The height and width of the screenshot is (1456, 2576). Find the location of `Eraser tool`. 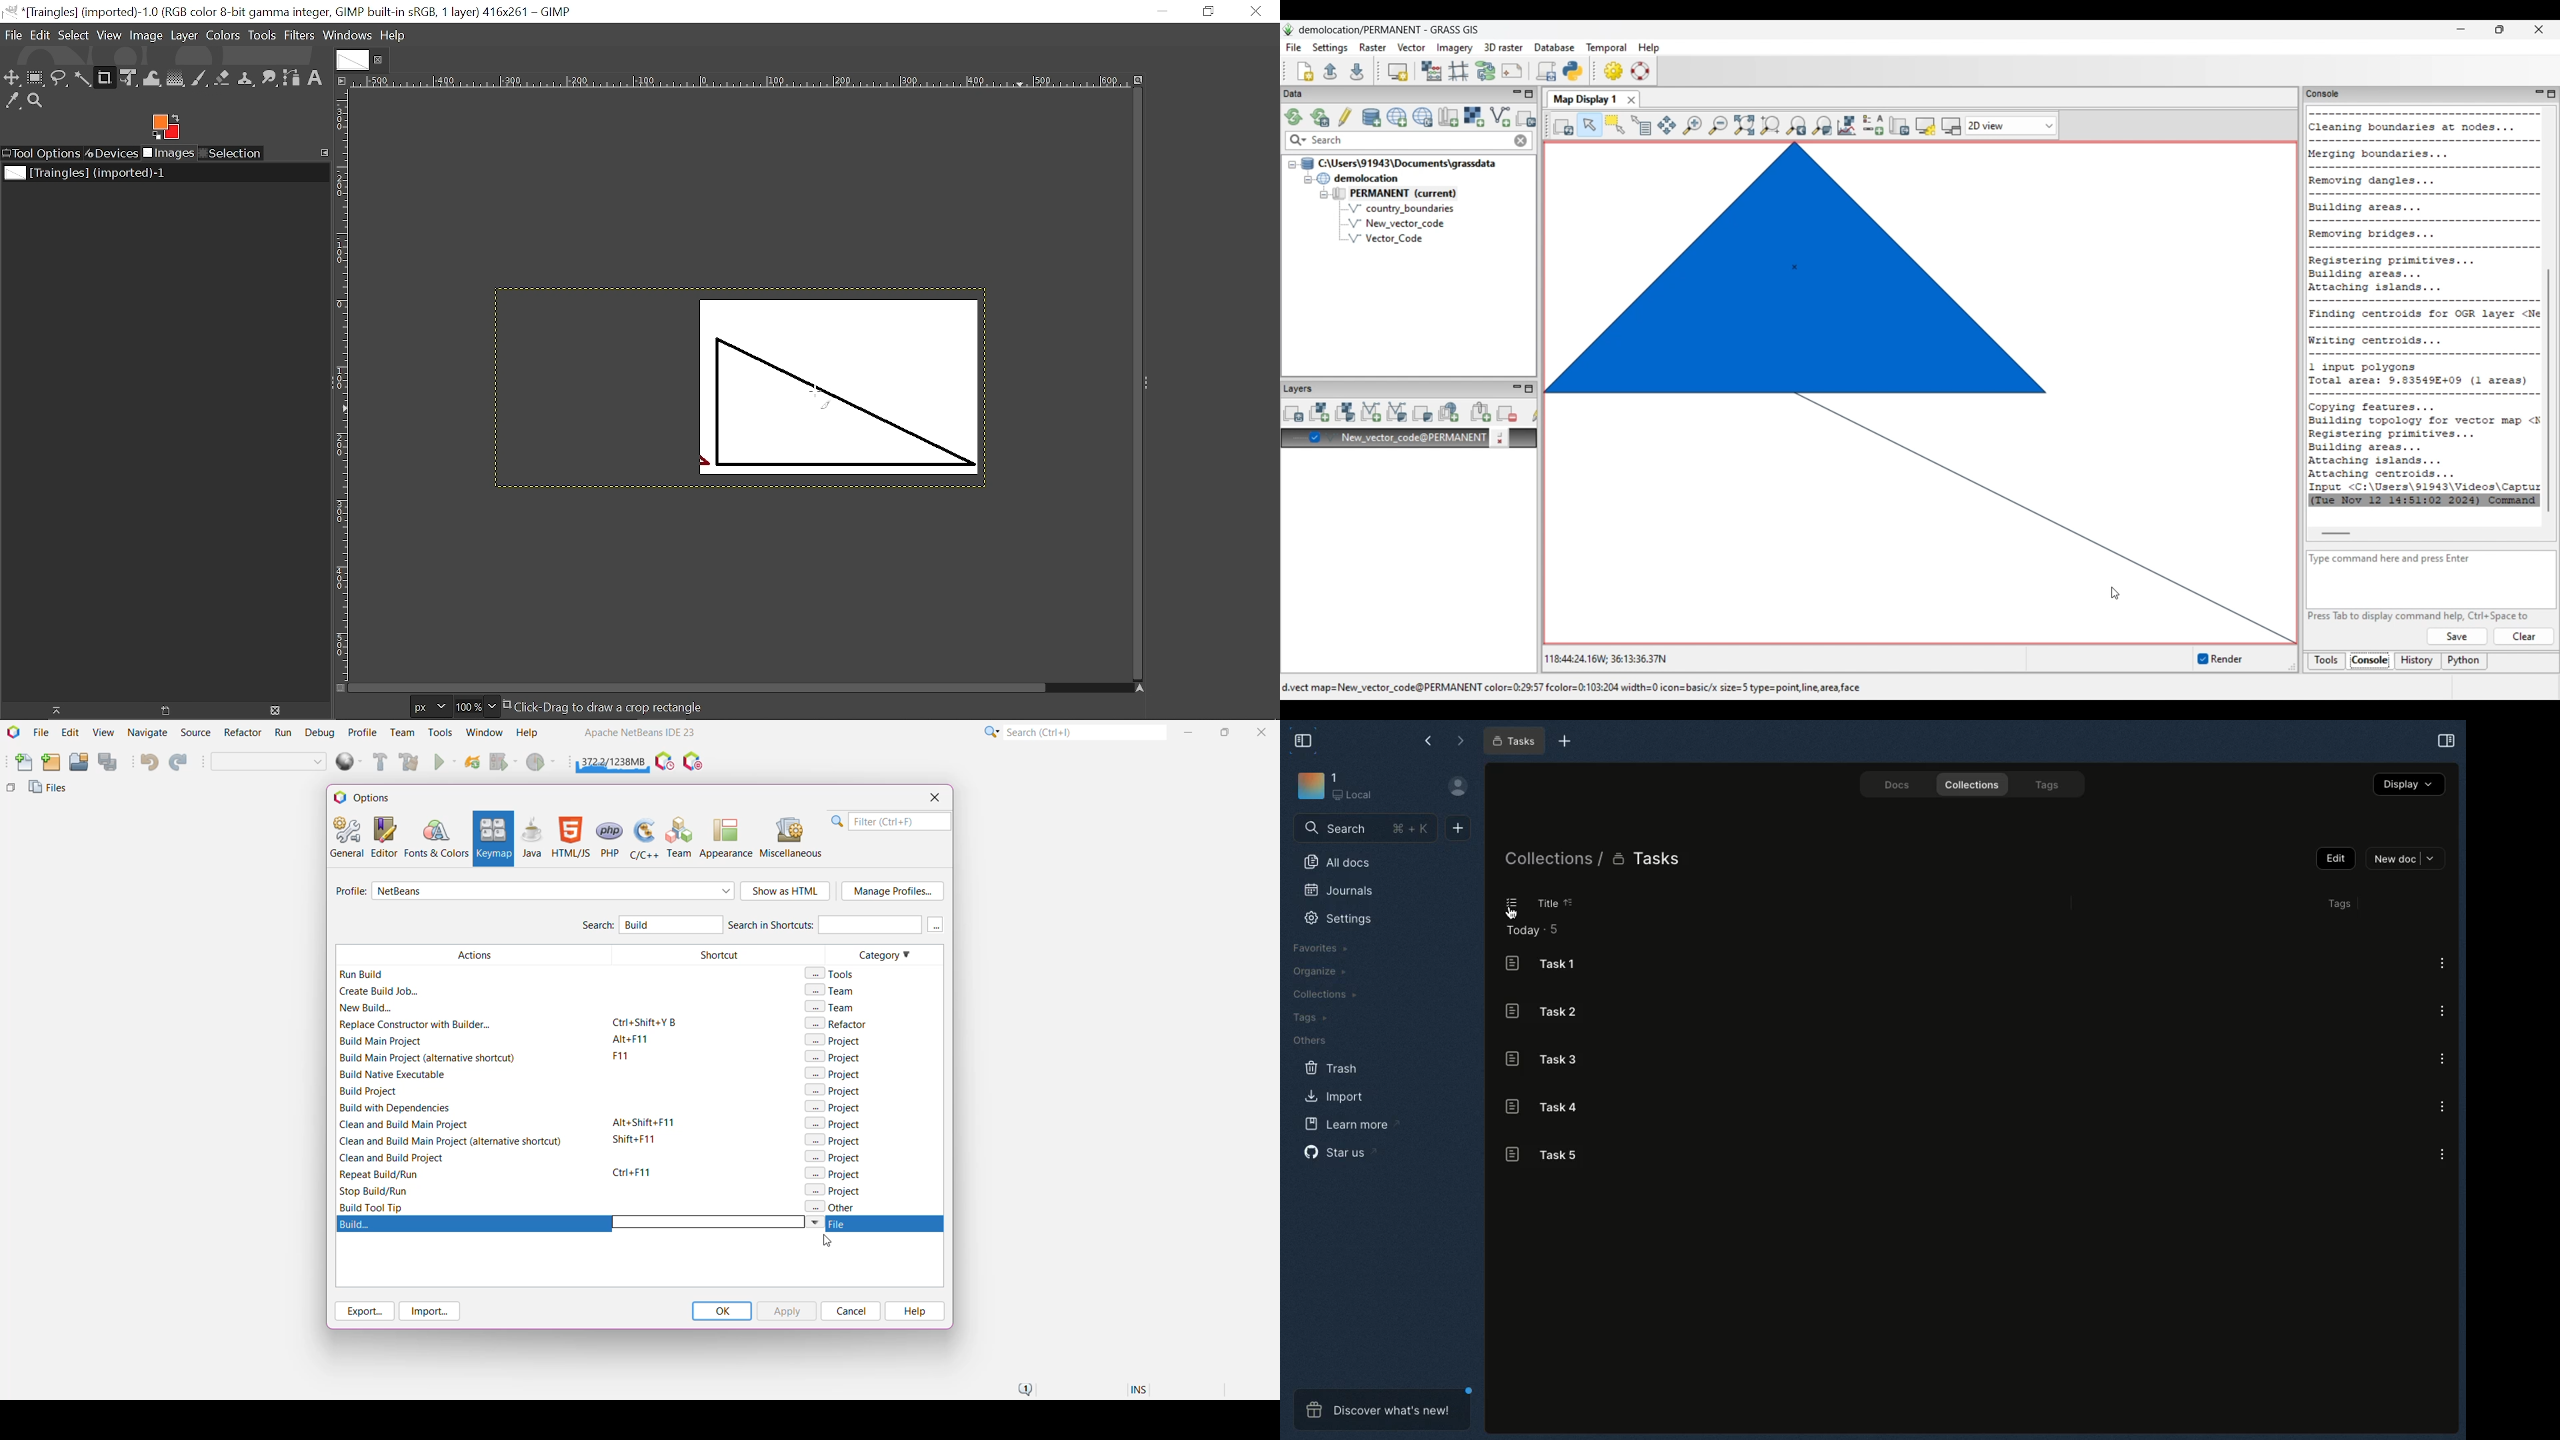

Eraser tool is located at coordinates (222, 78).